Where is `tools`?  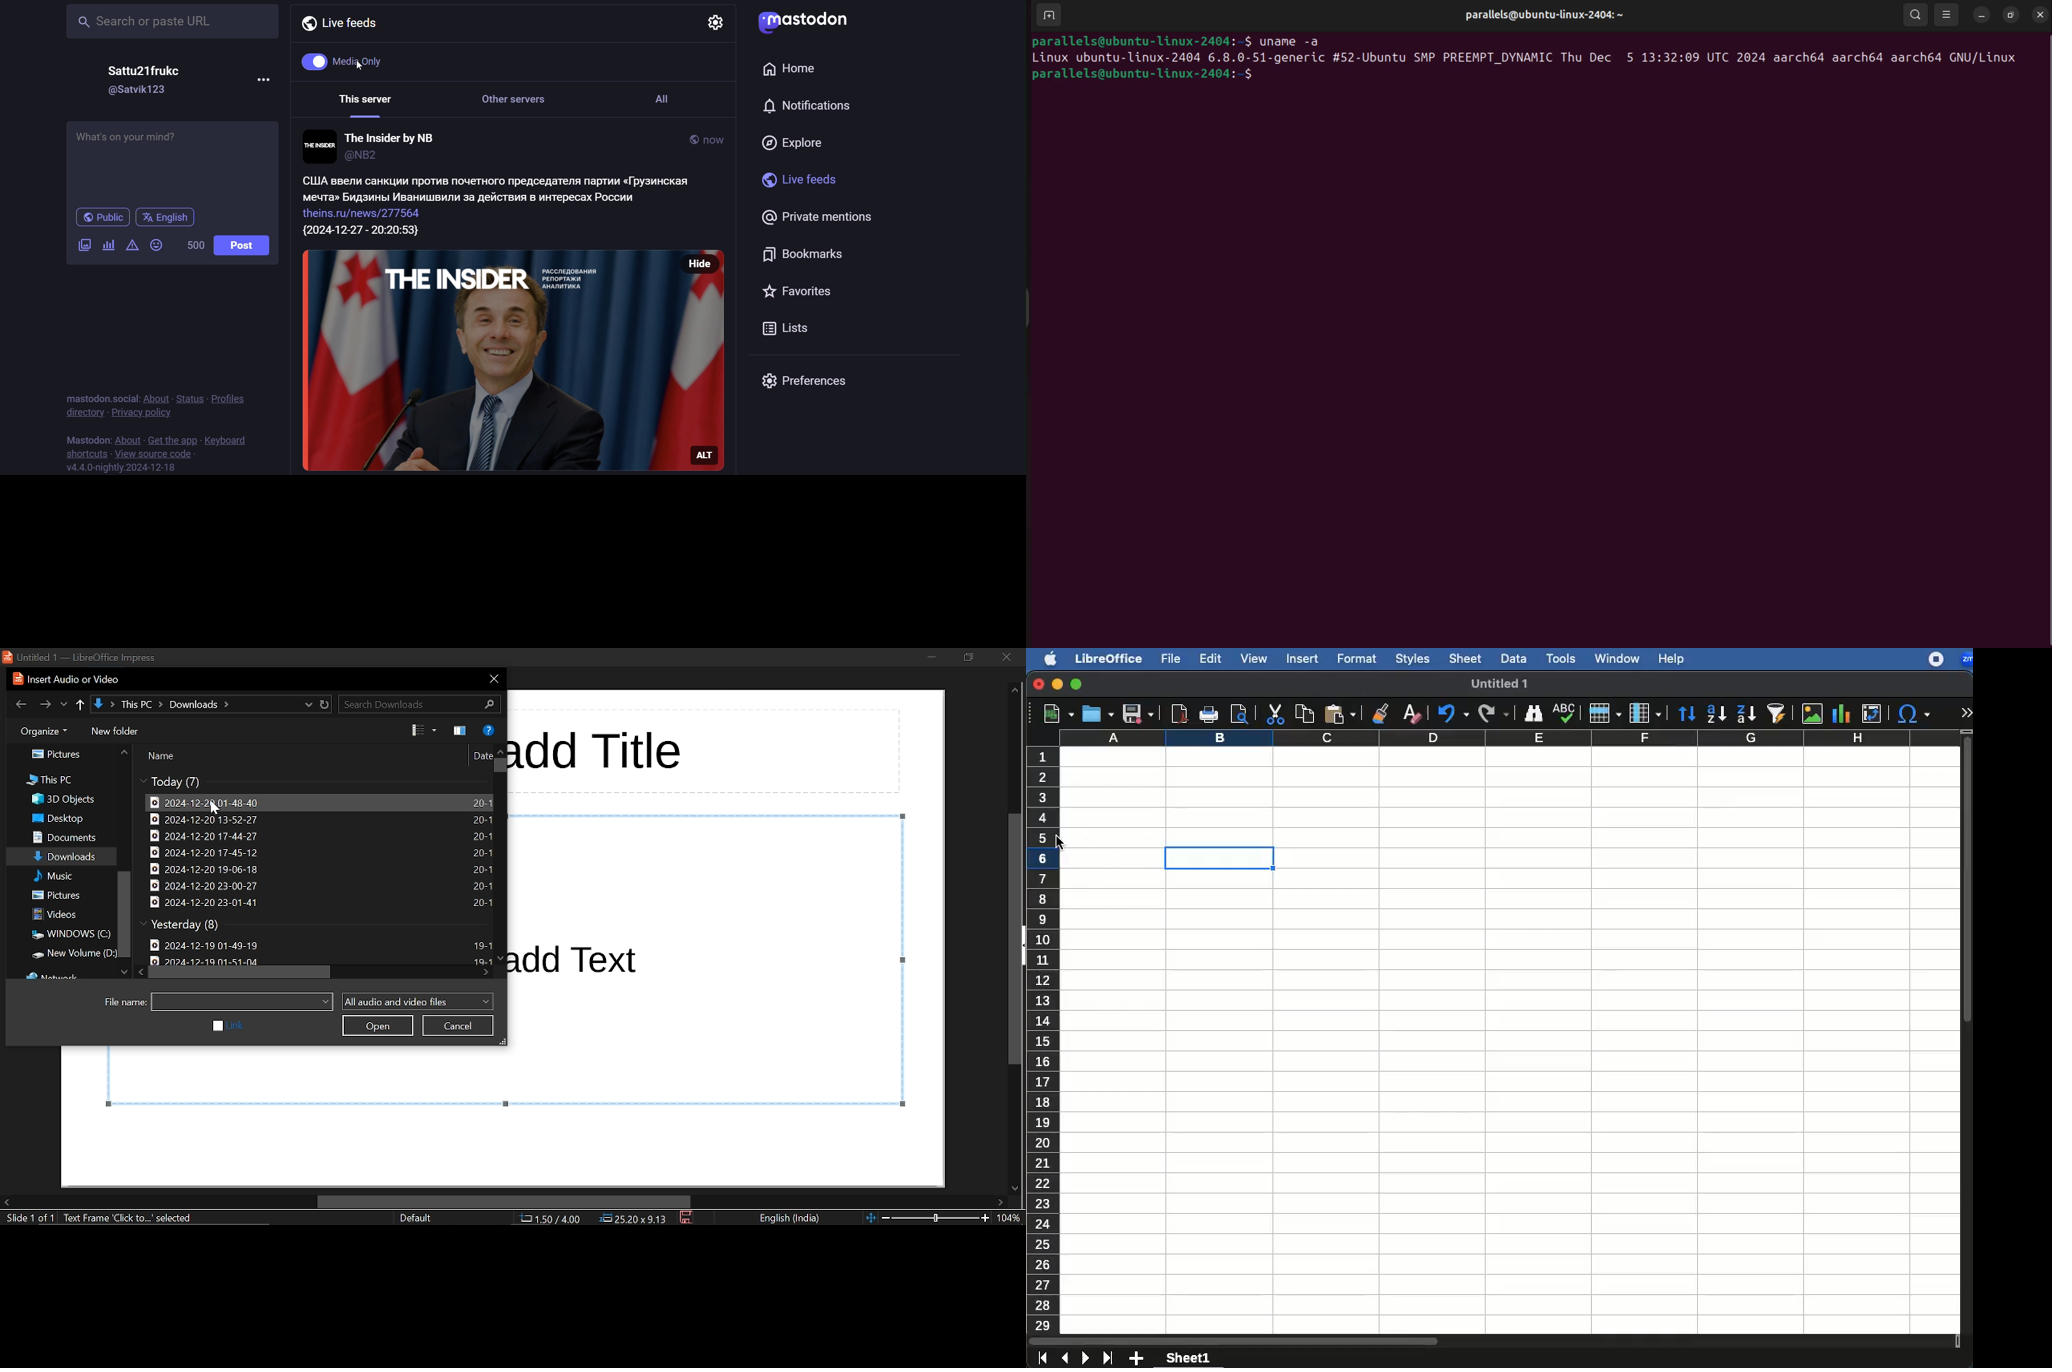 tools is located at coordinates (1562, 658).